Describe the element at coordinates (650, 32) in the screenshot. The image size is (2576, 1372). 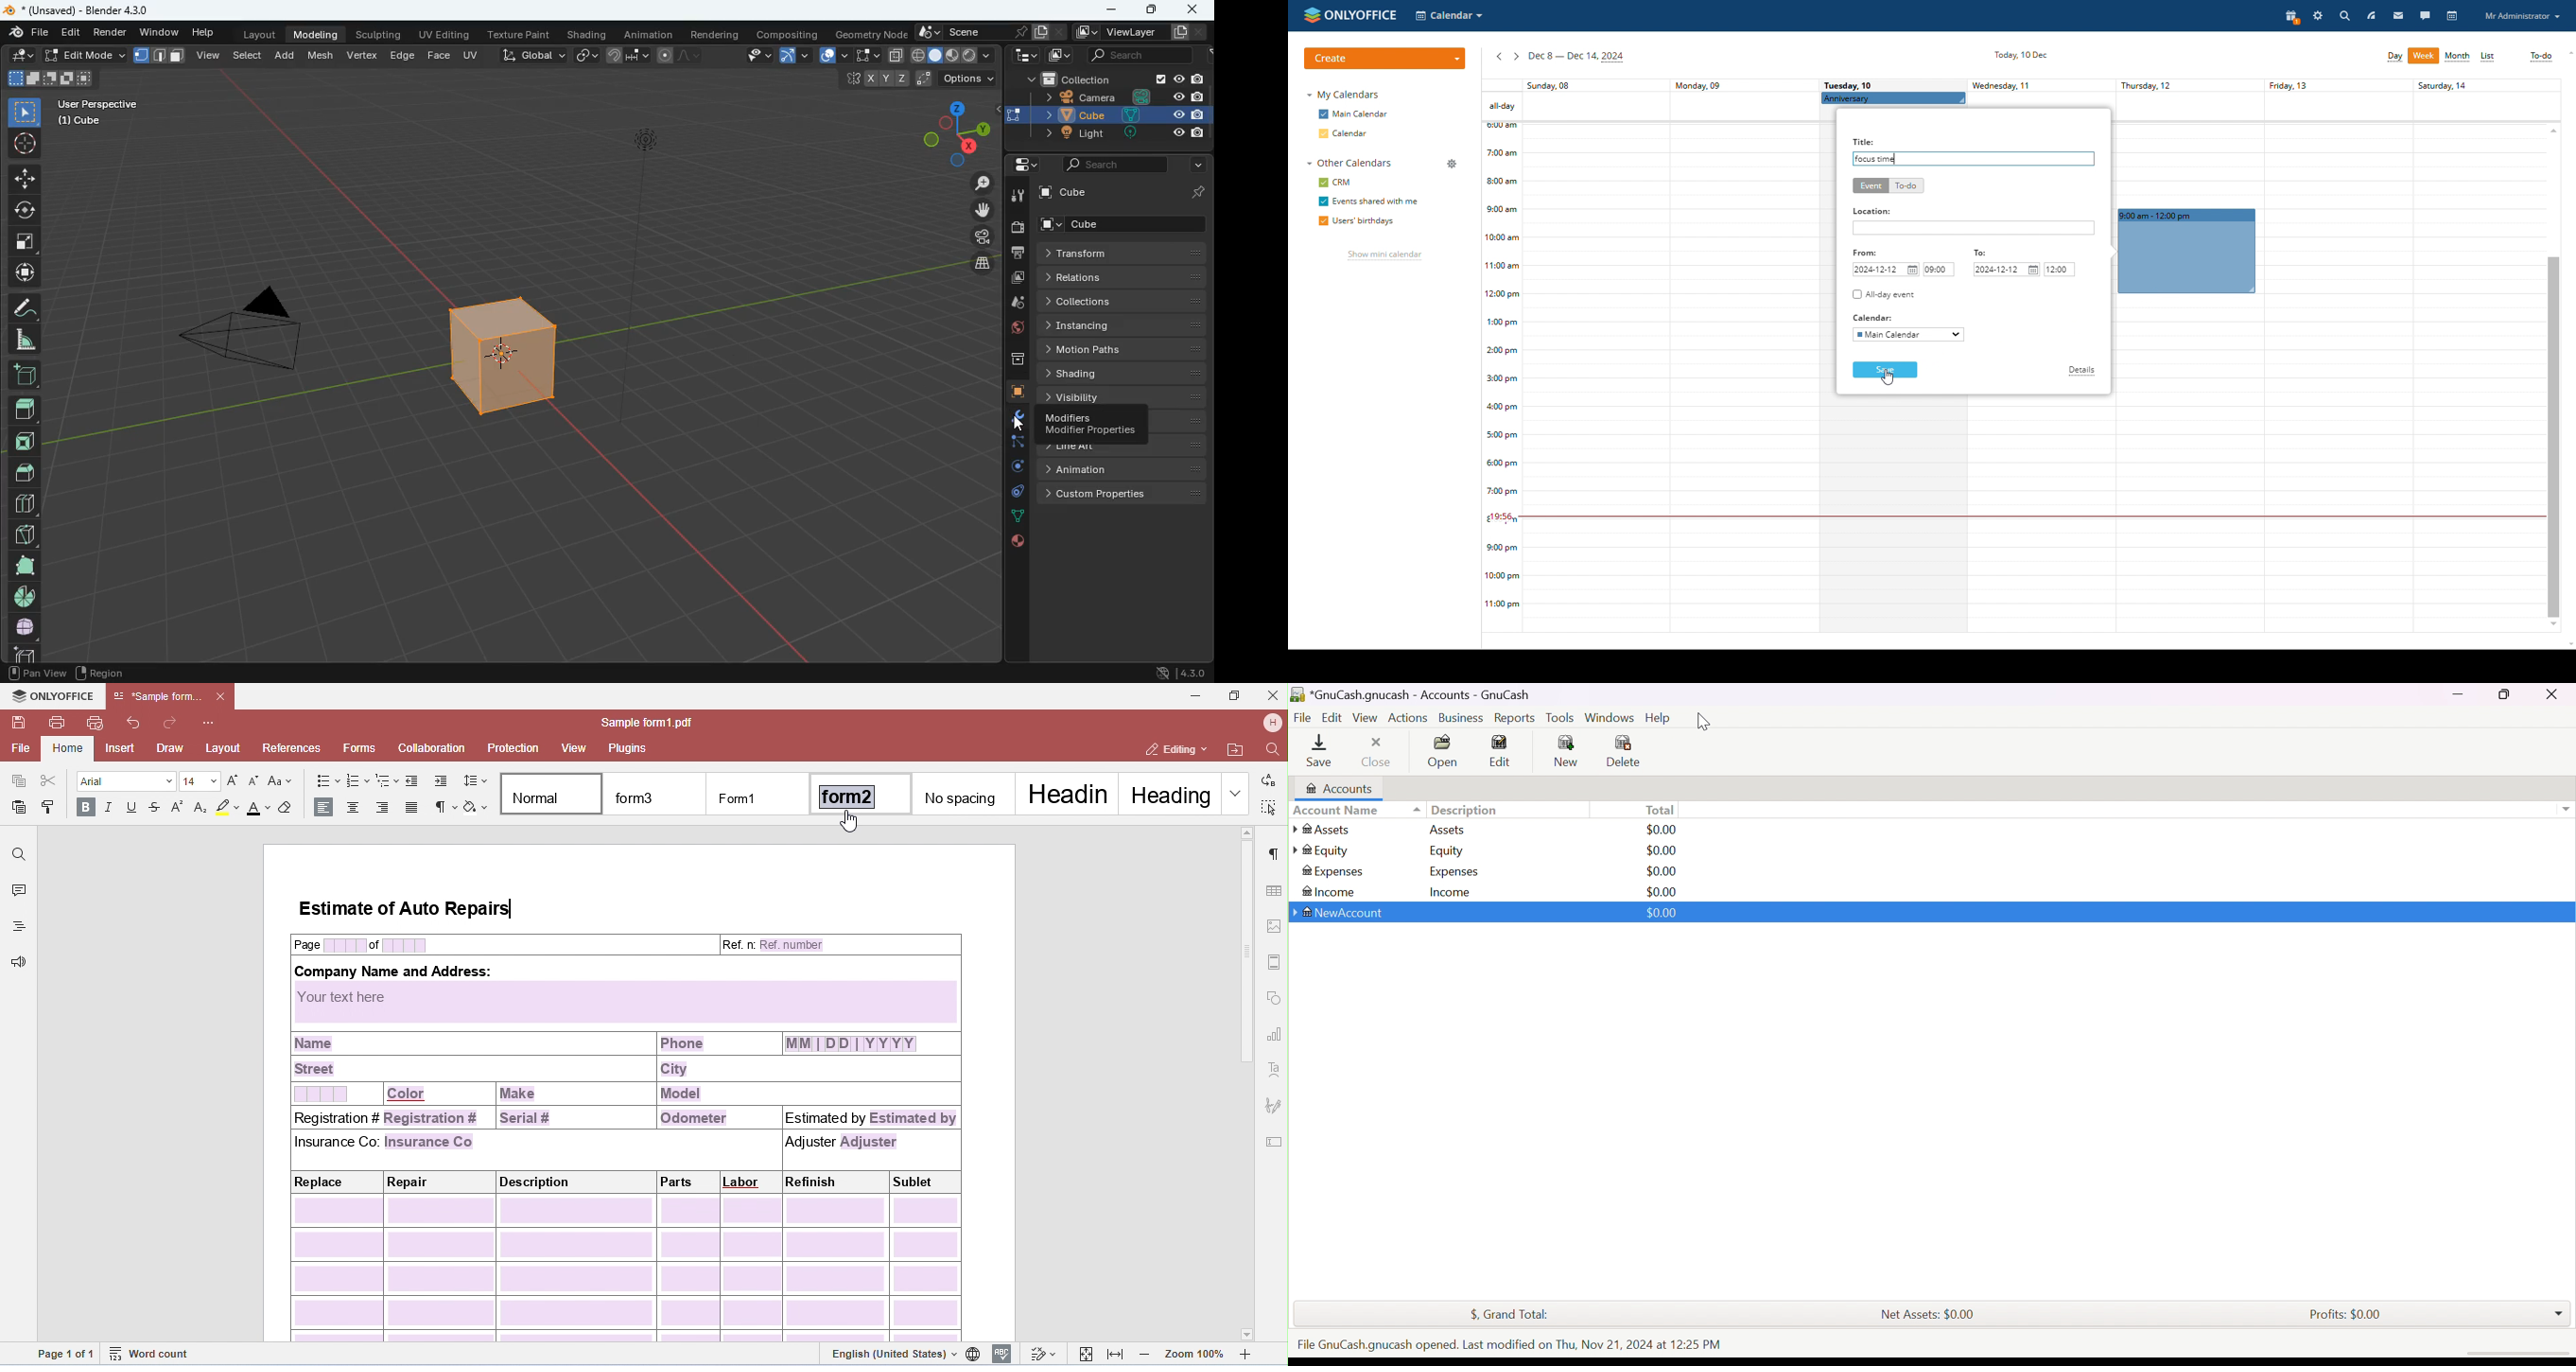
I see `animation` at that location.